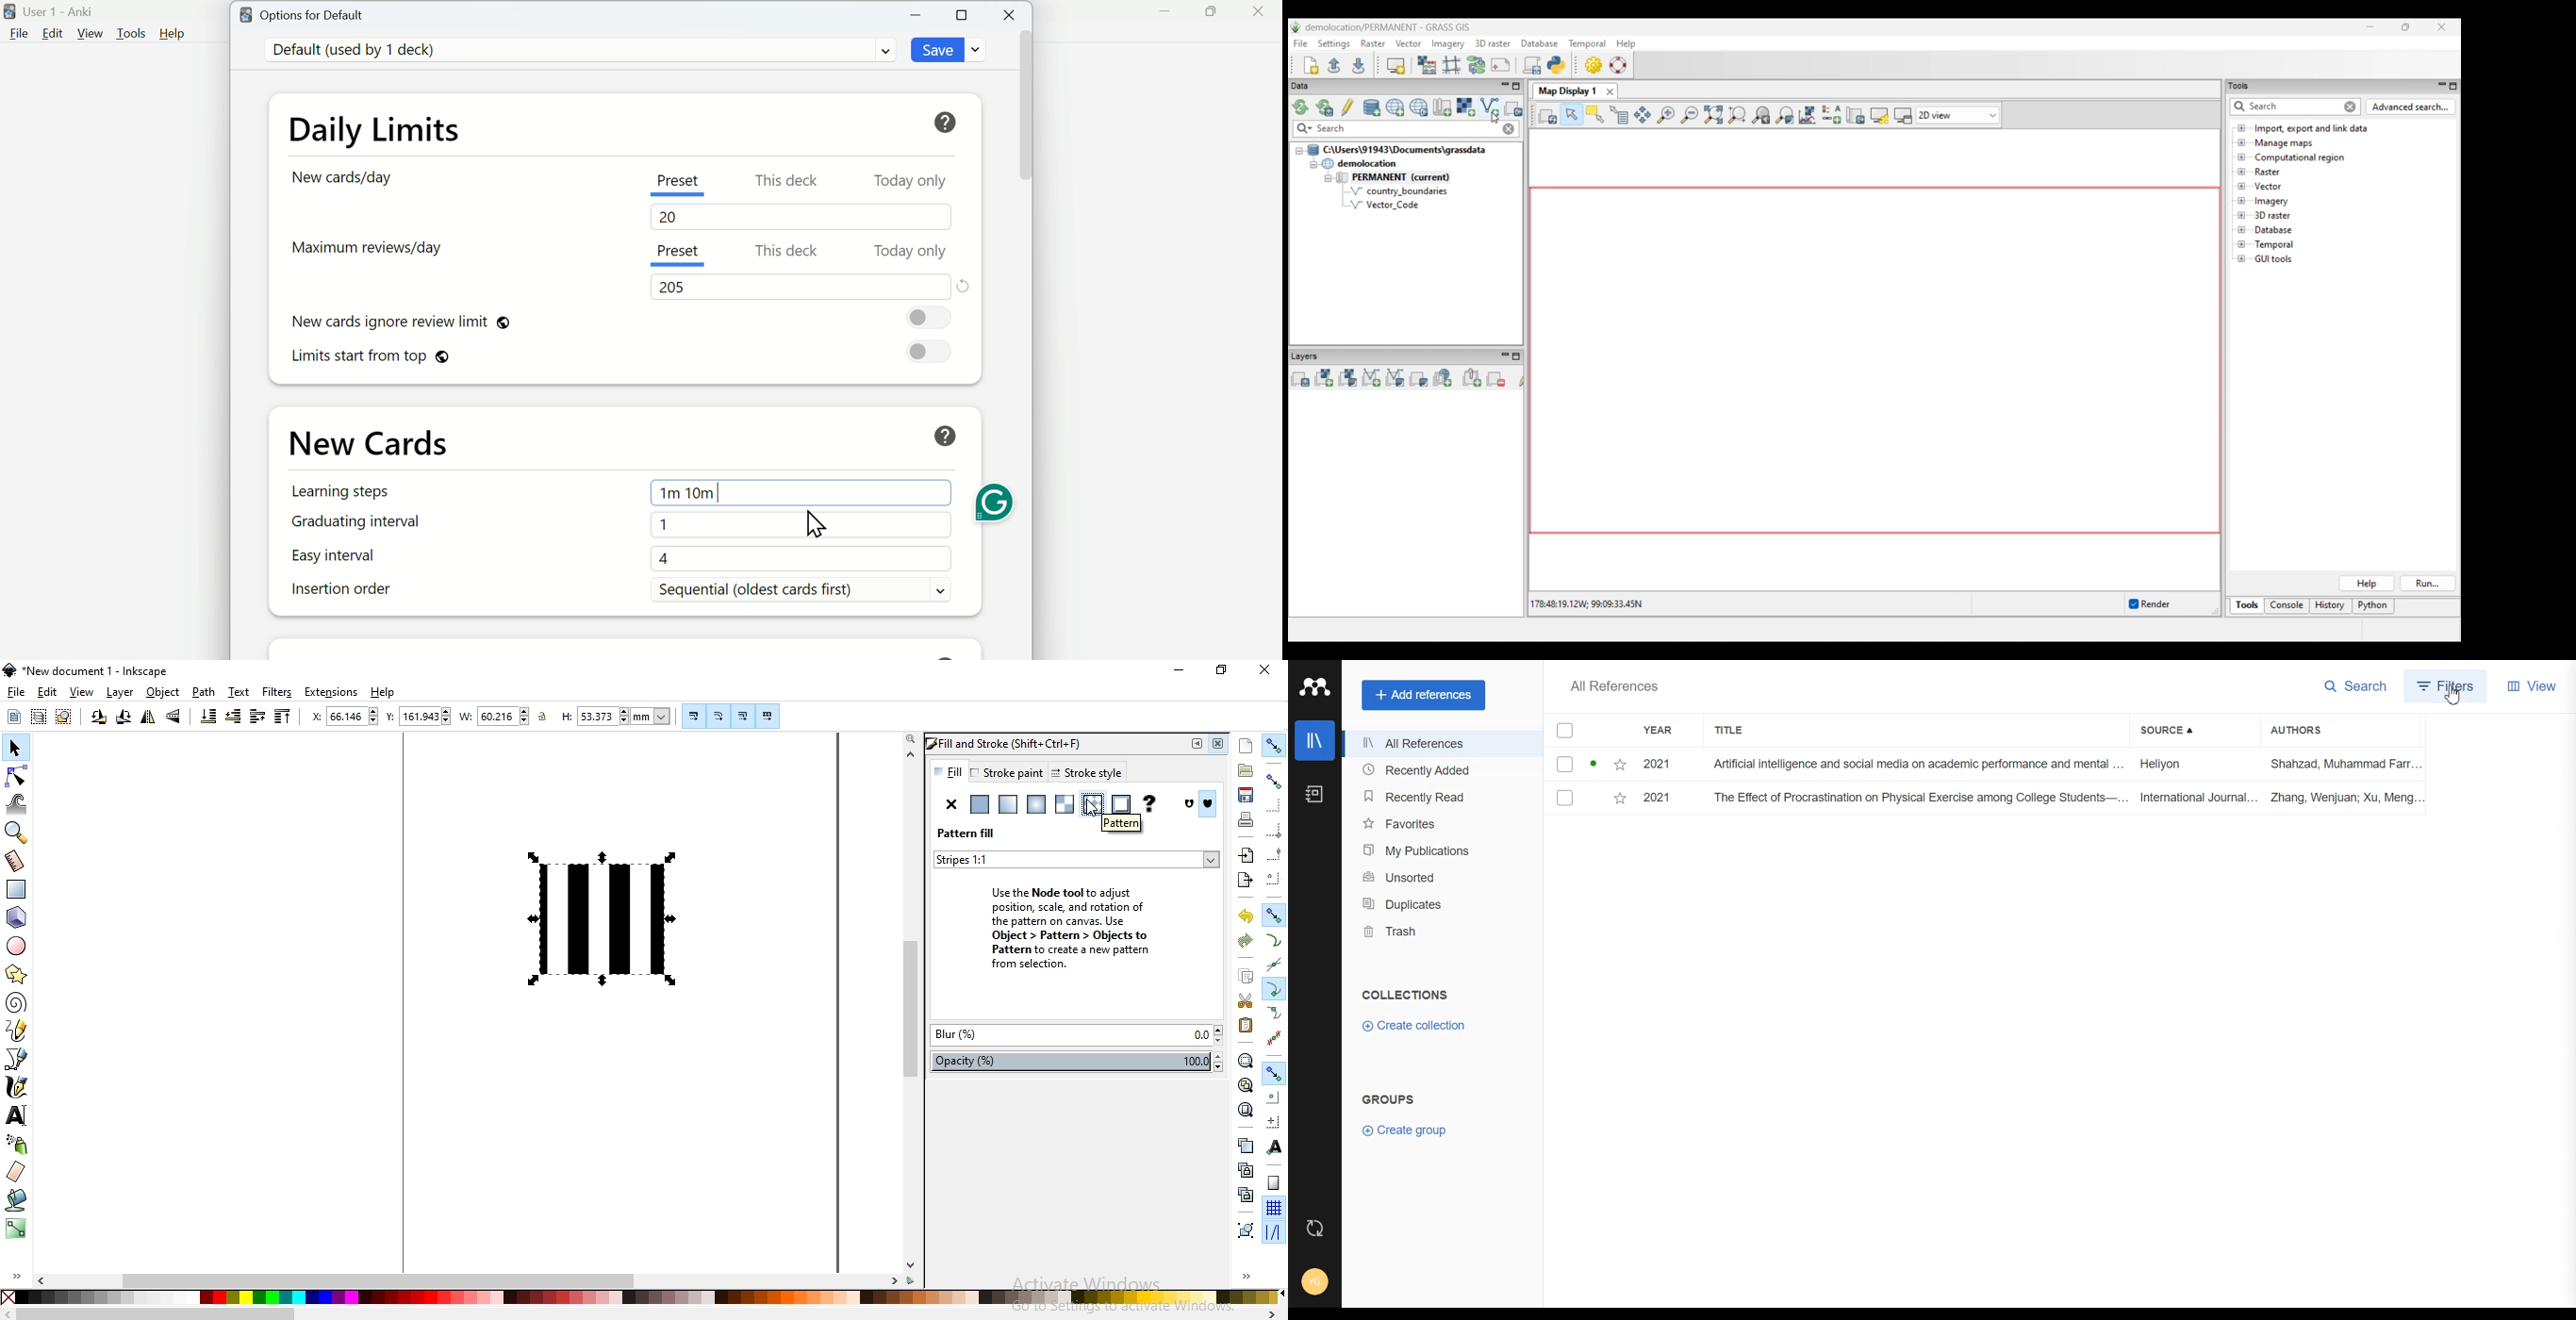 Image resolution: width=2576 pixels, height=1344 pixels. I want to click on Easy interval, so click(349, 558).